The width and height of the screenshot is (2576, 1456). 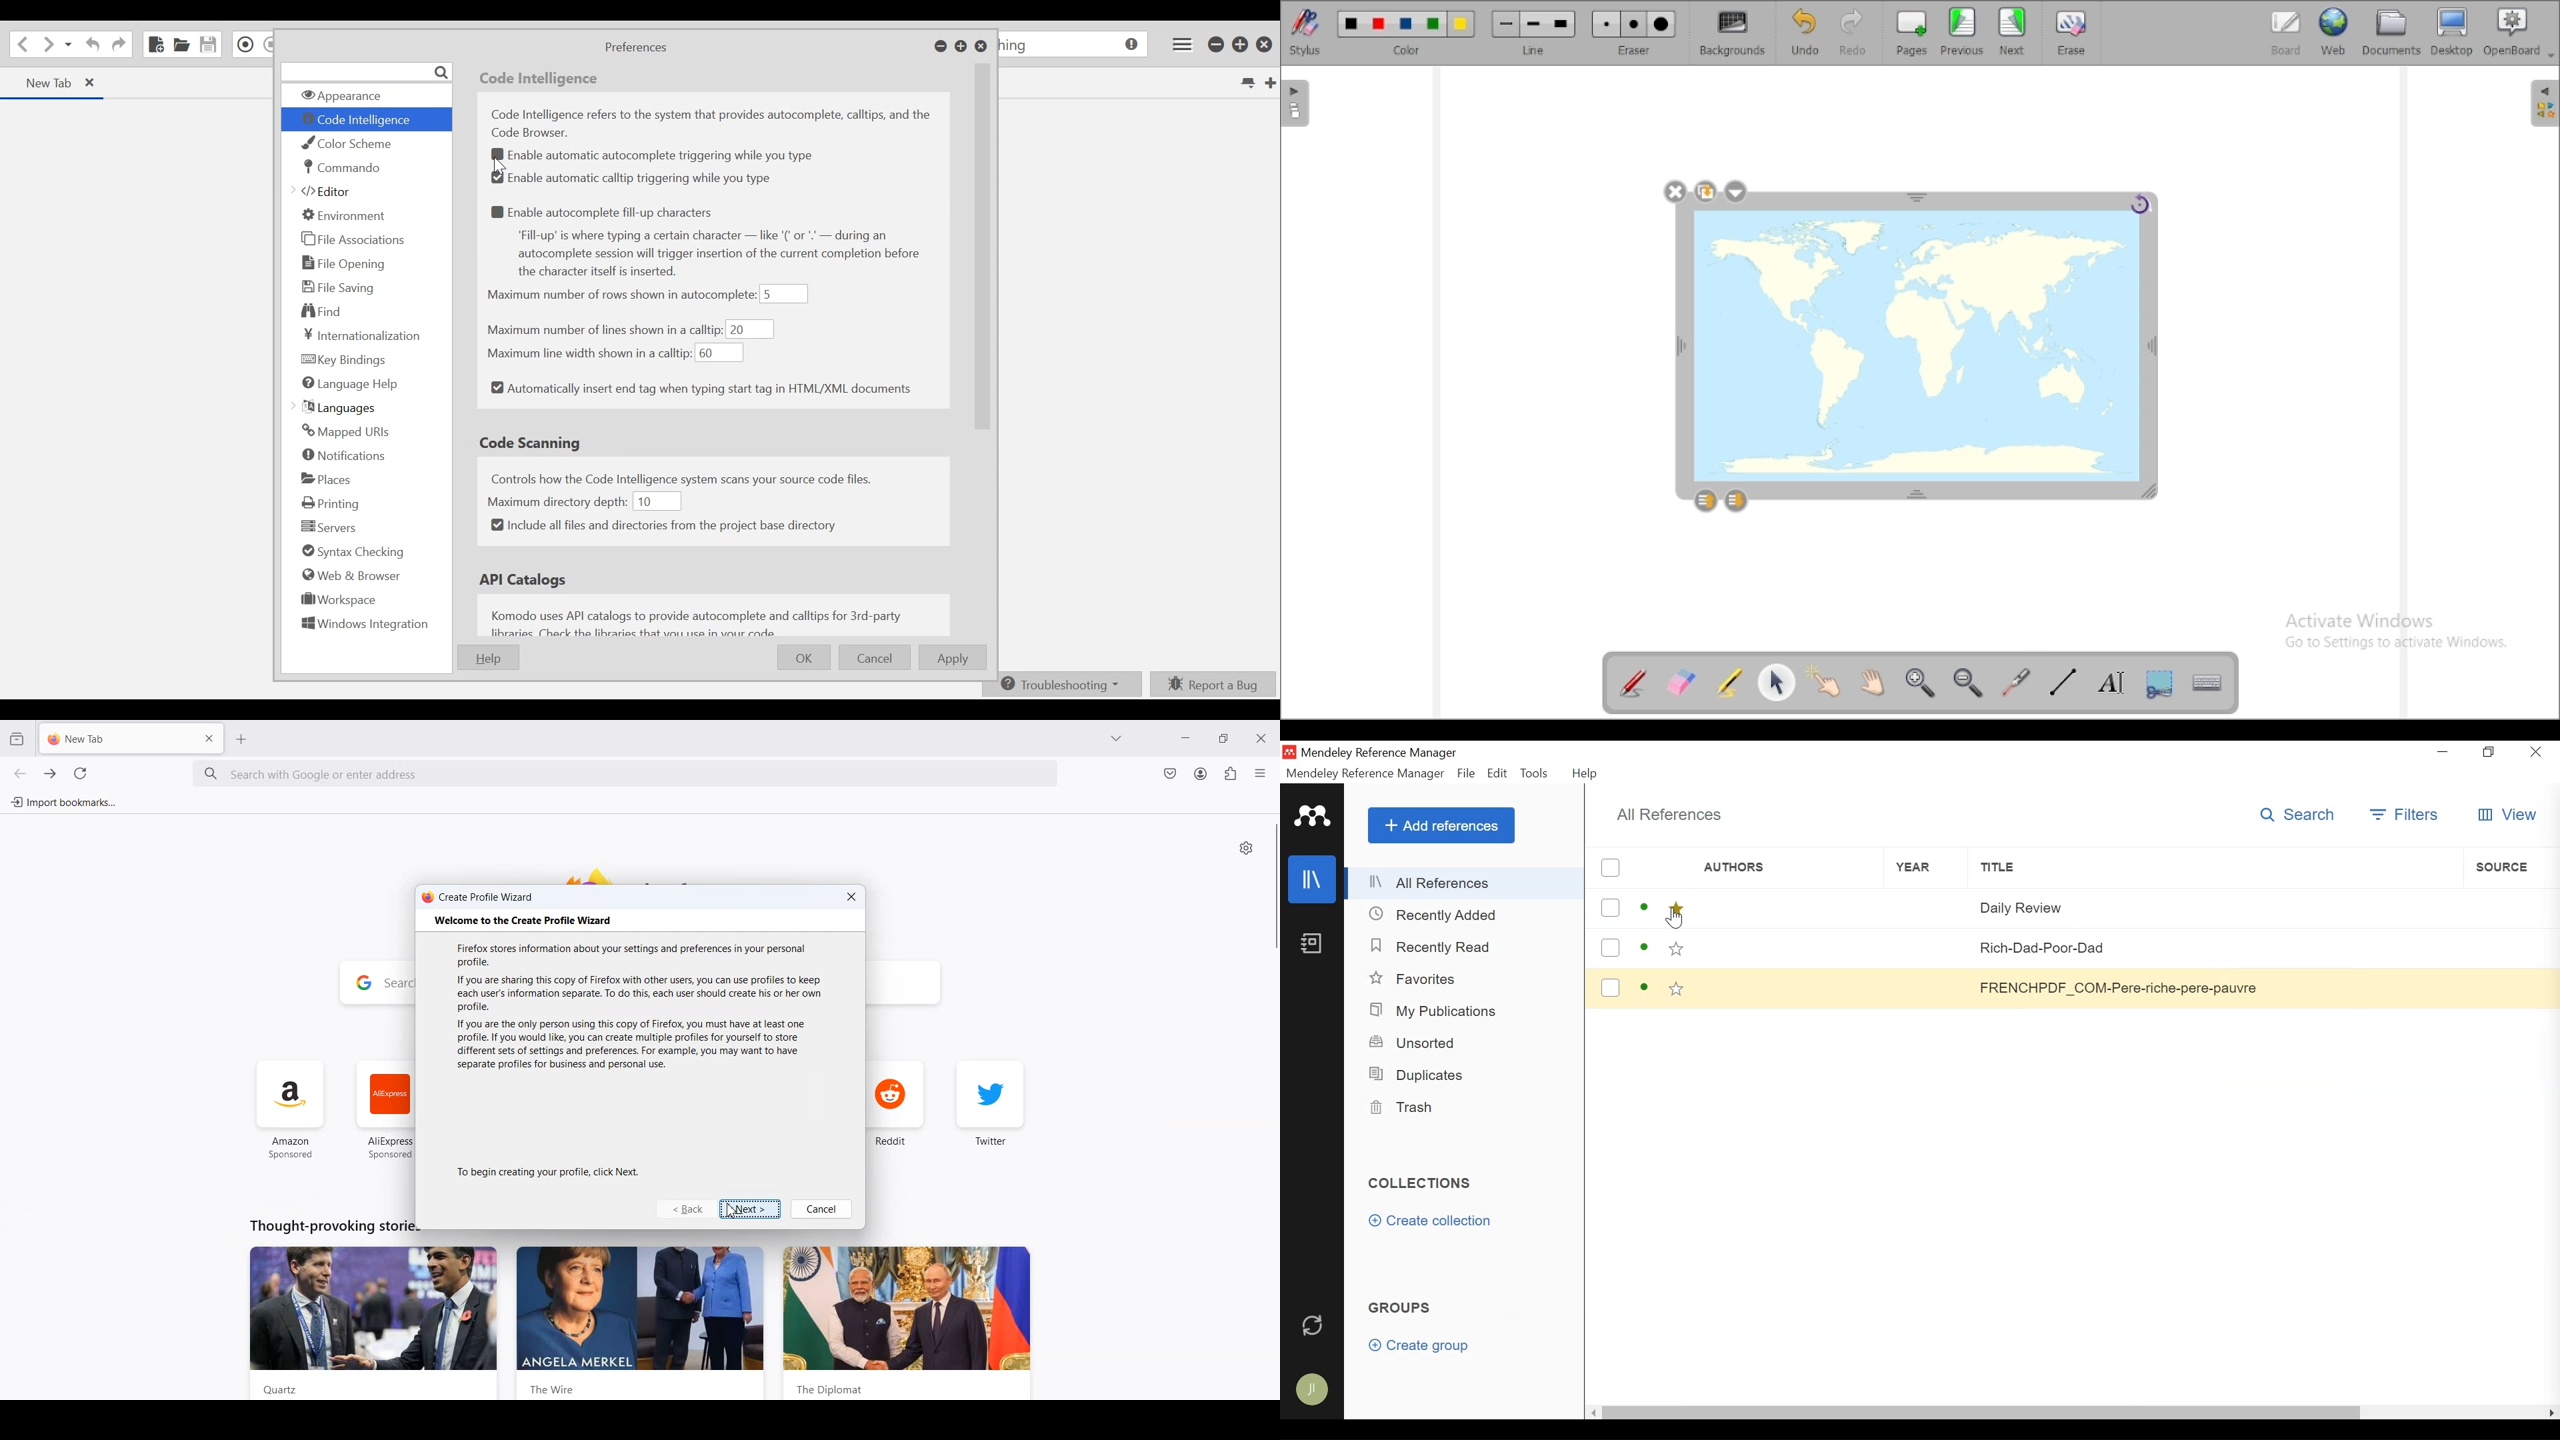 What do you see at coordinates (1418, 1345) in the screenshot?
I see `Create group` at bounding box center [1418, 1345].